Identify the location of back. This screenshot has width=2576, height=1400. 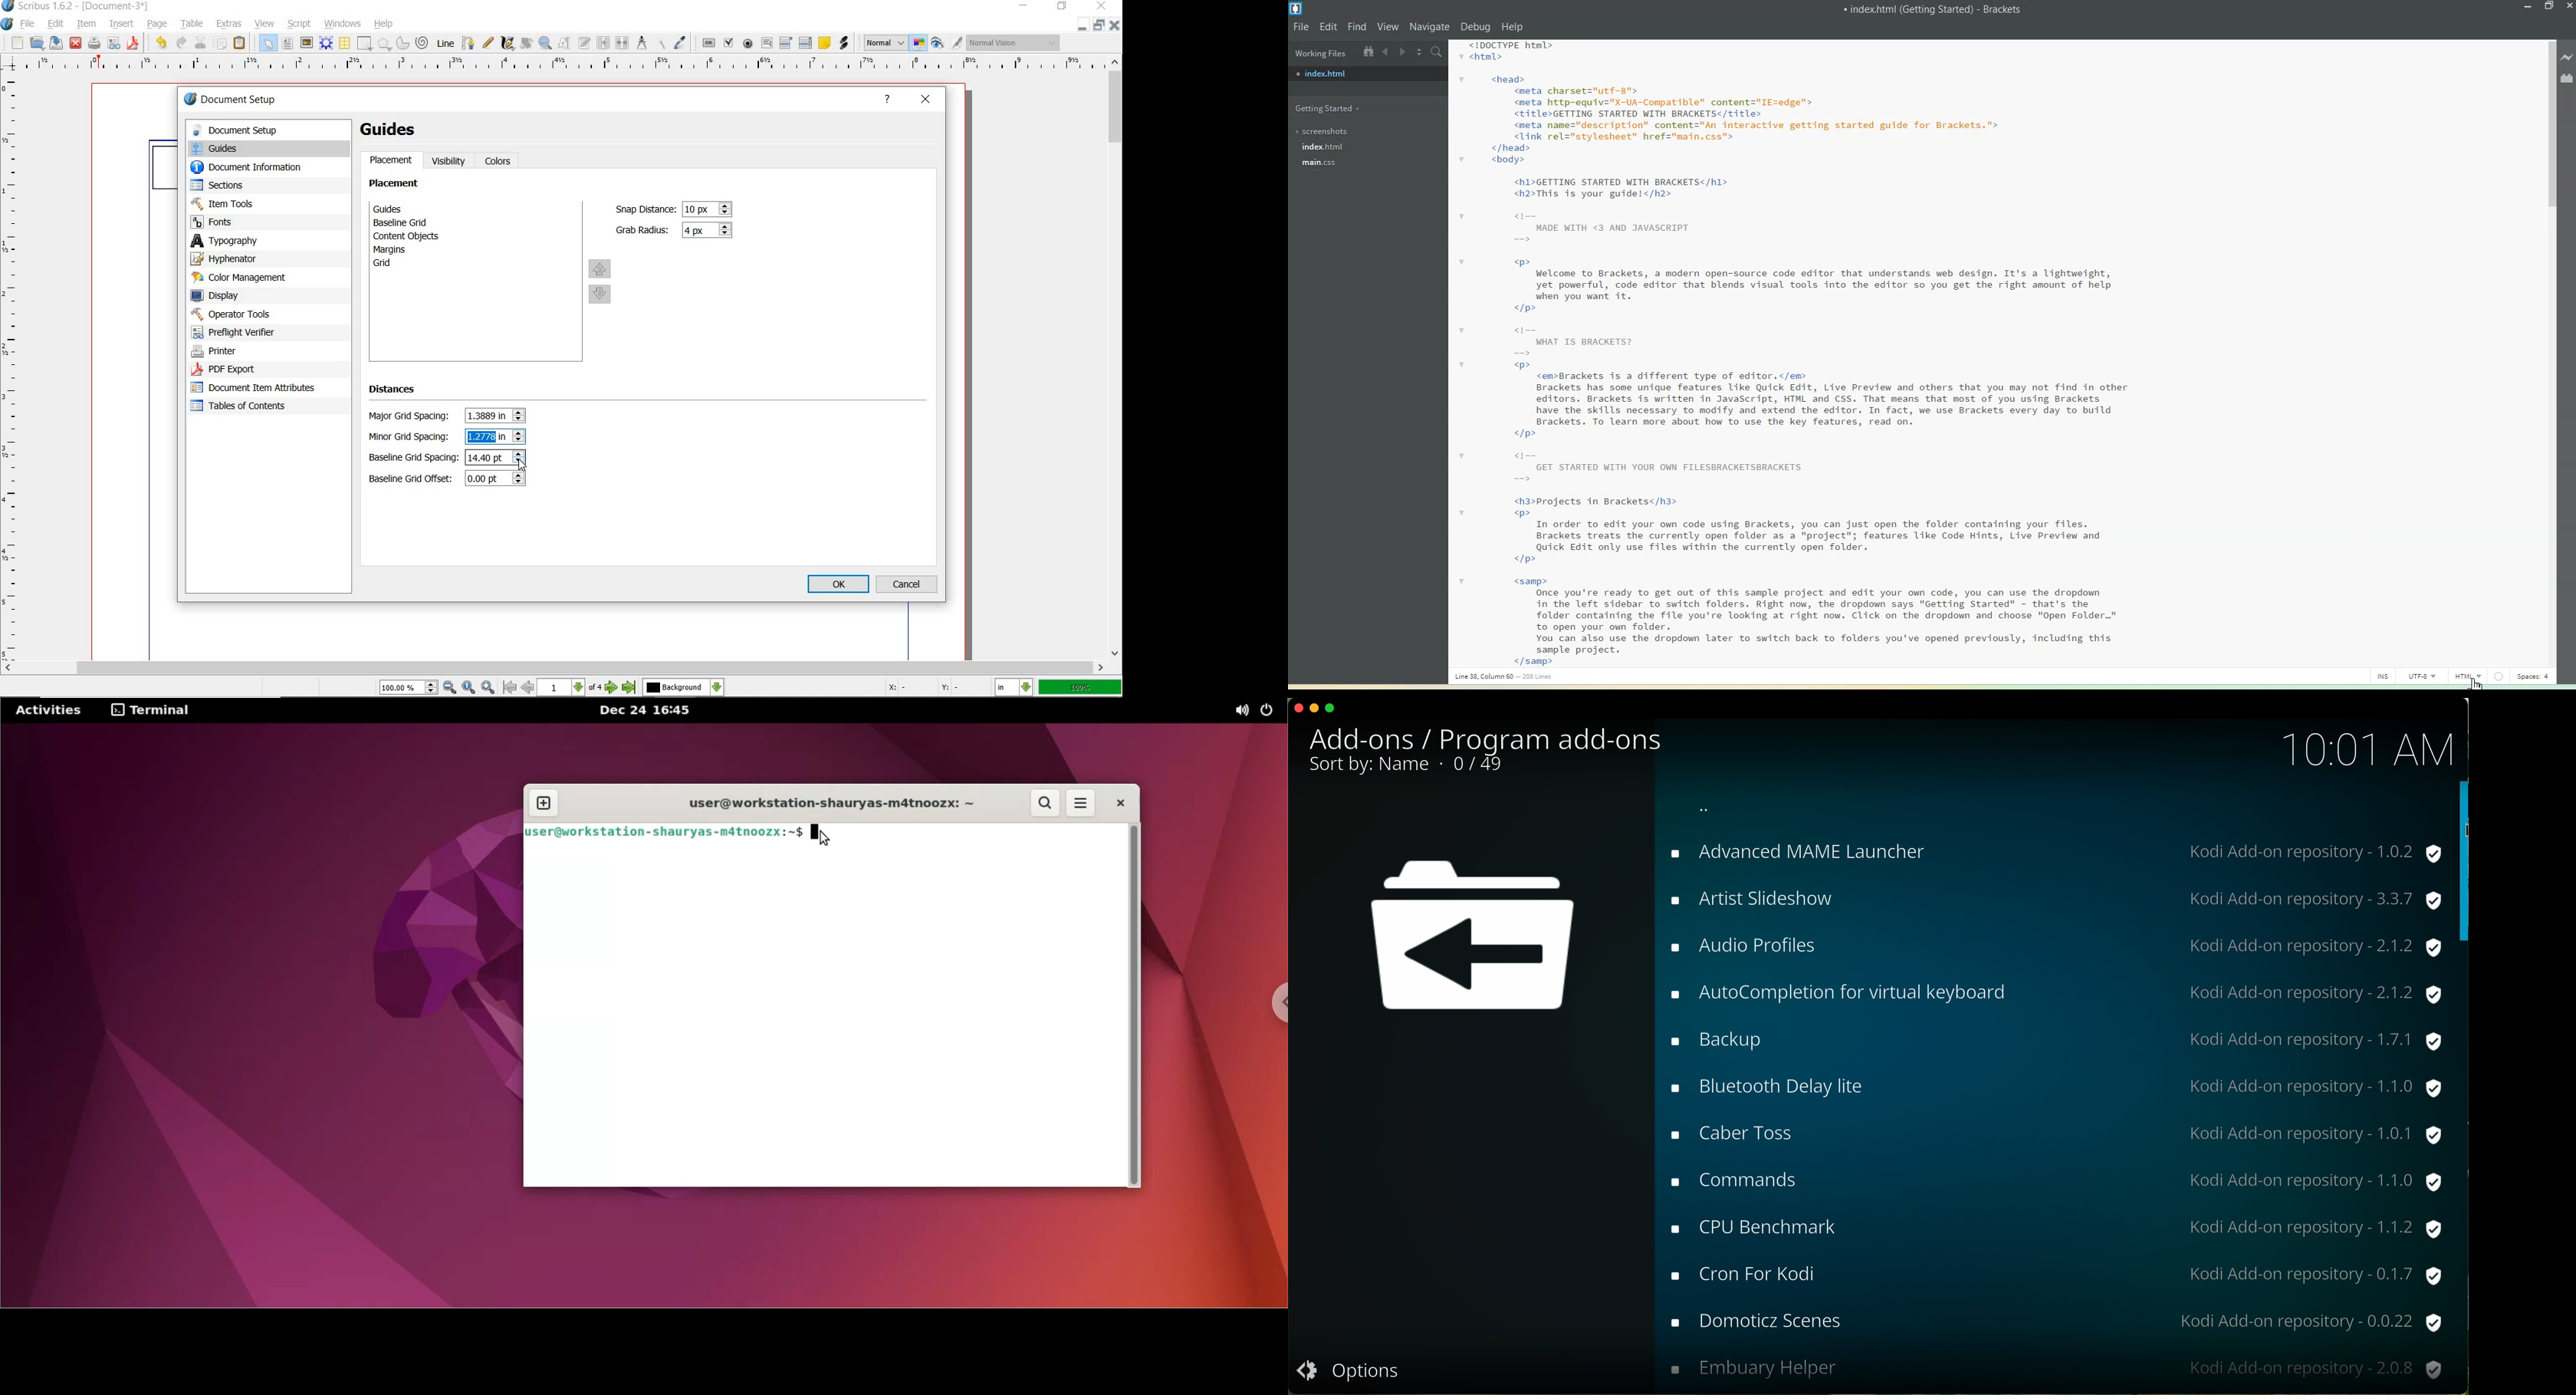
(1704, 810).